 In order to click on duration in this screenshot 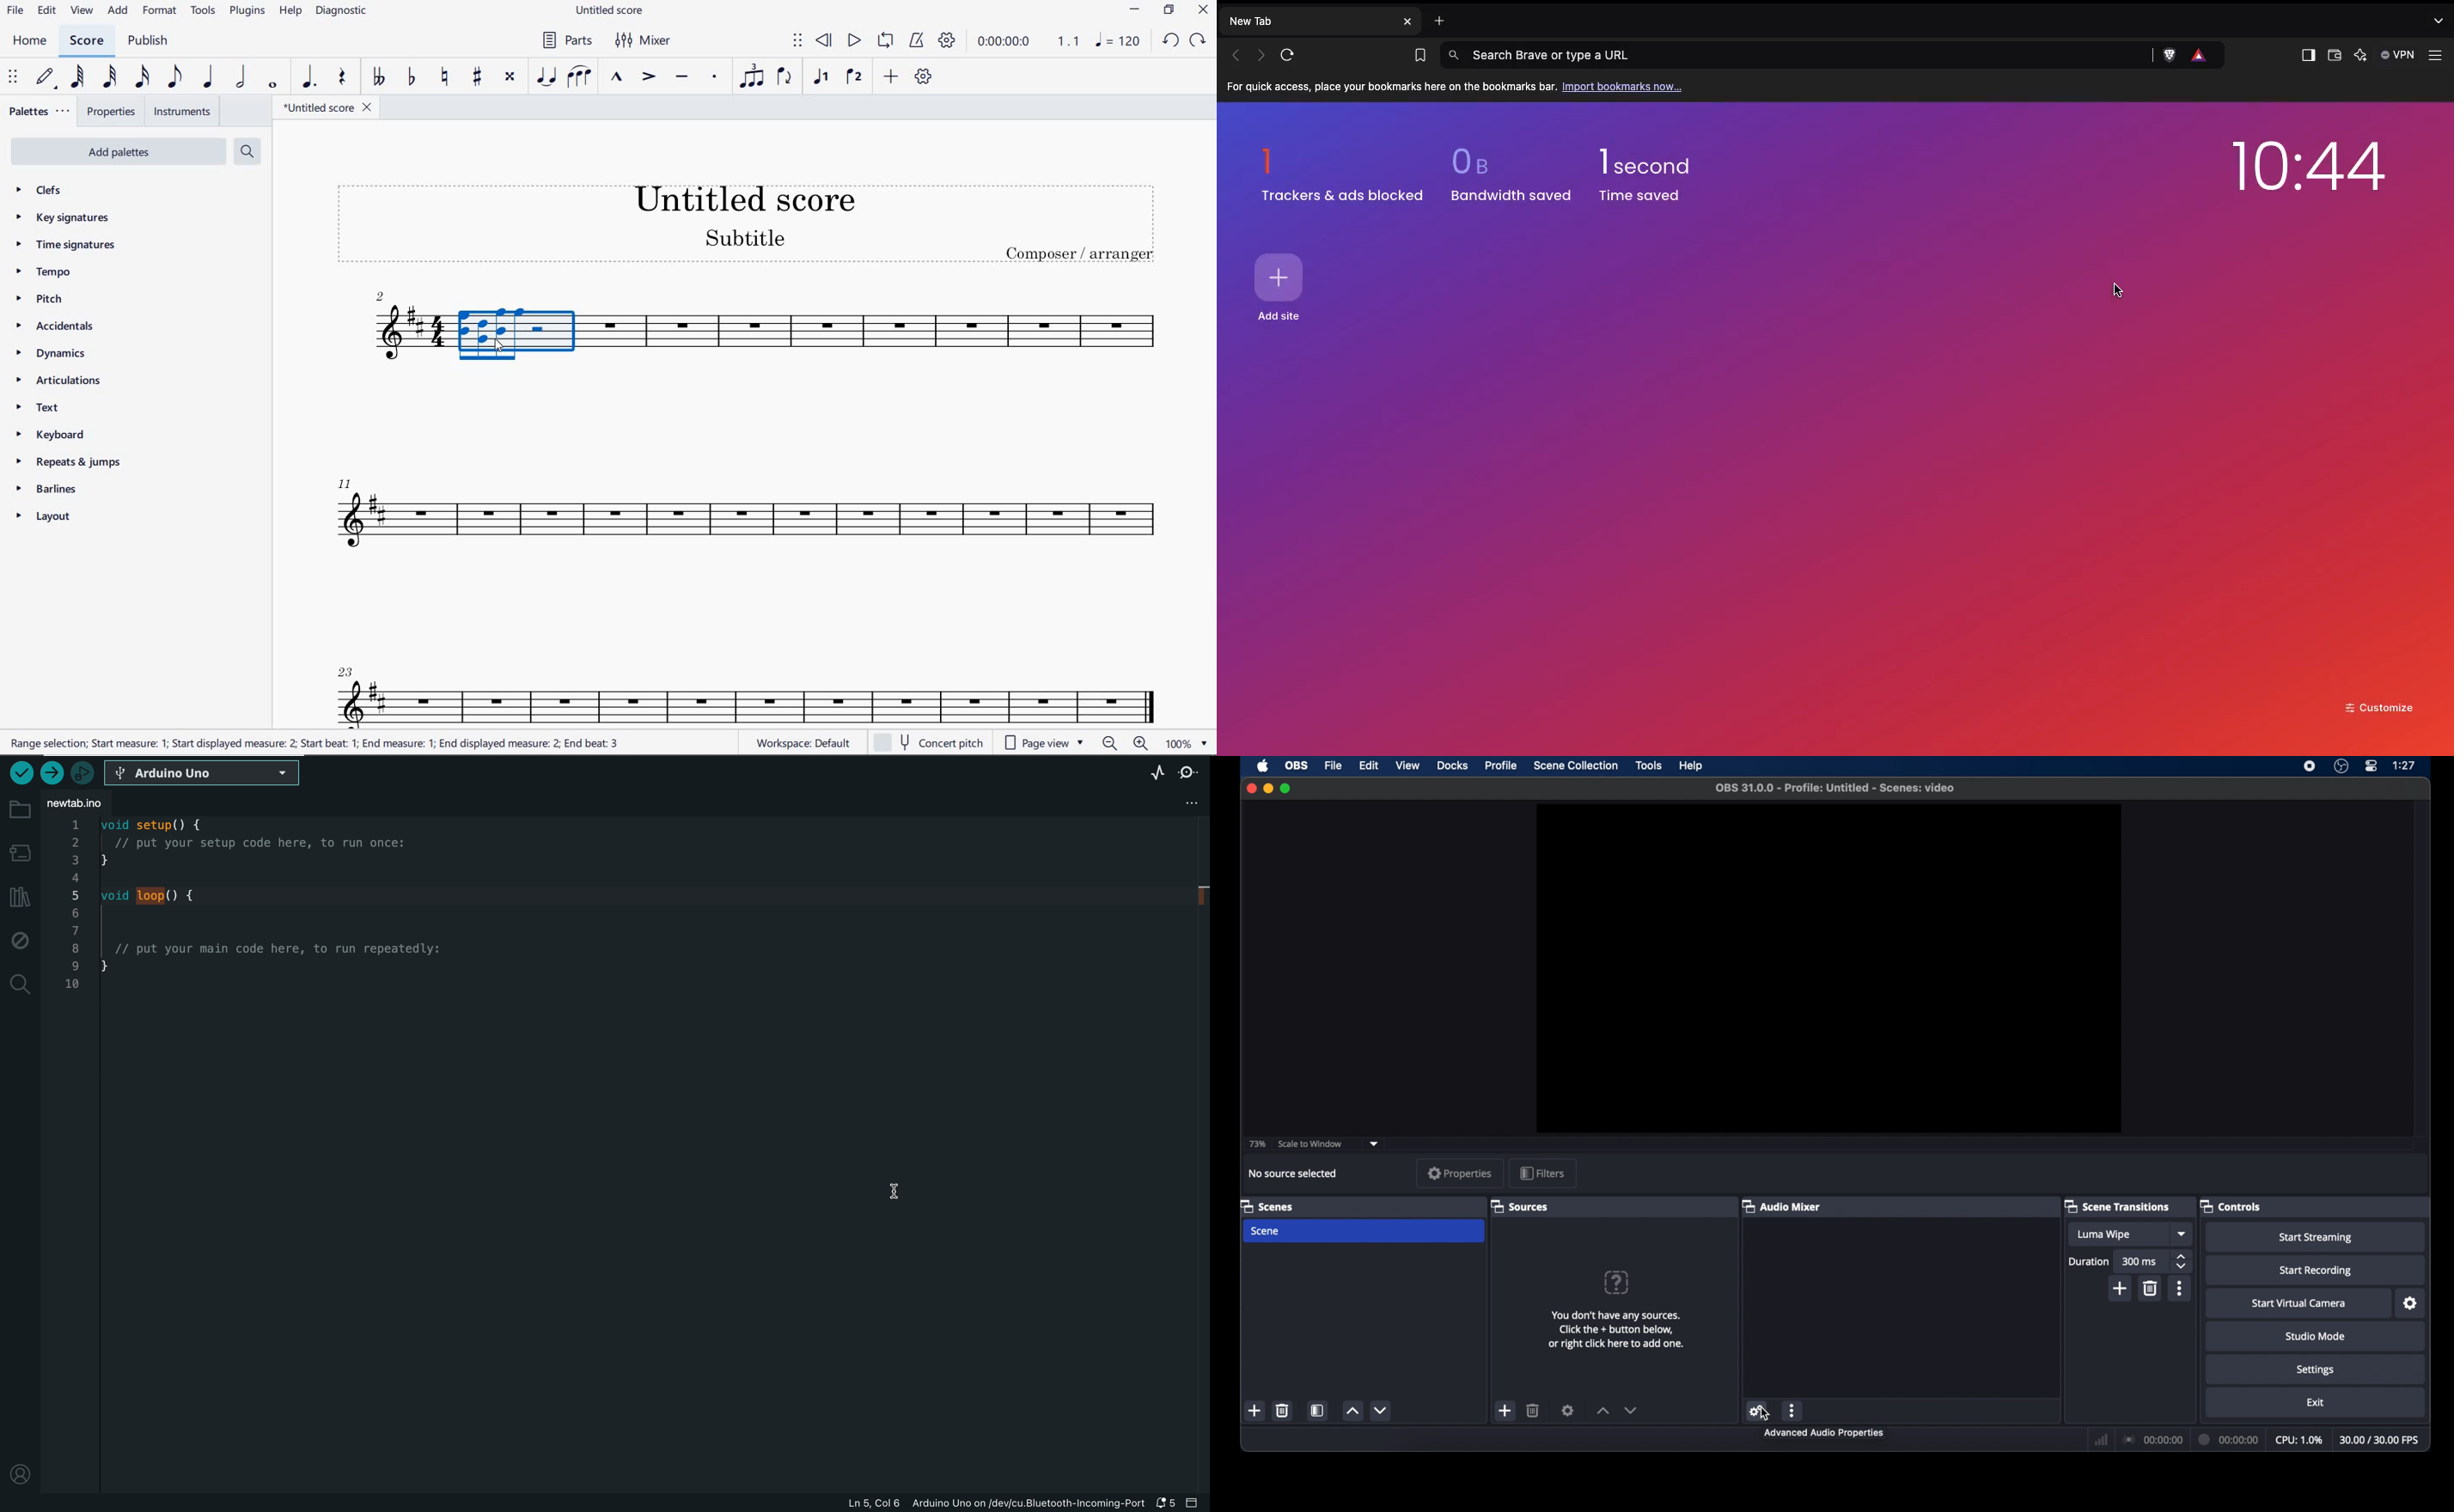, I will do `click(2089, 1261)`.